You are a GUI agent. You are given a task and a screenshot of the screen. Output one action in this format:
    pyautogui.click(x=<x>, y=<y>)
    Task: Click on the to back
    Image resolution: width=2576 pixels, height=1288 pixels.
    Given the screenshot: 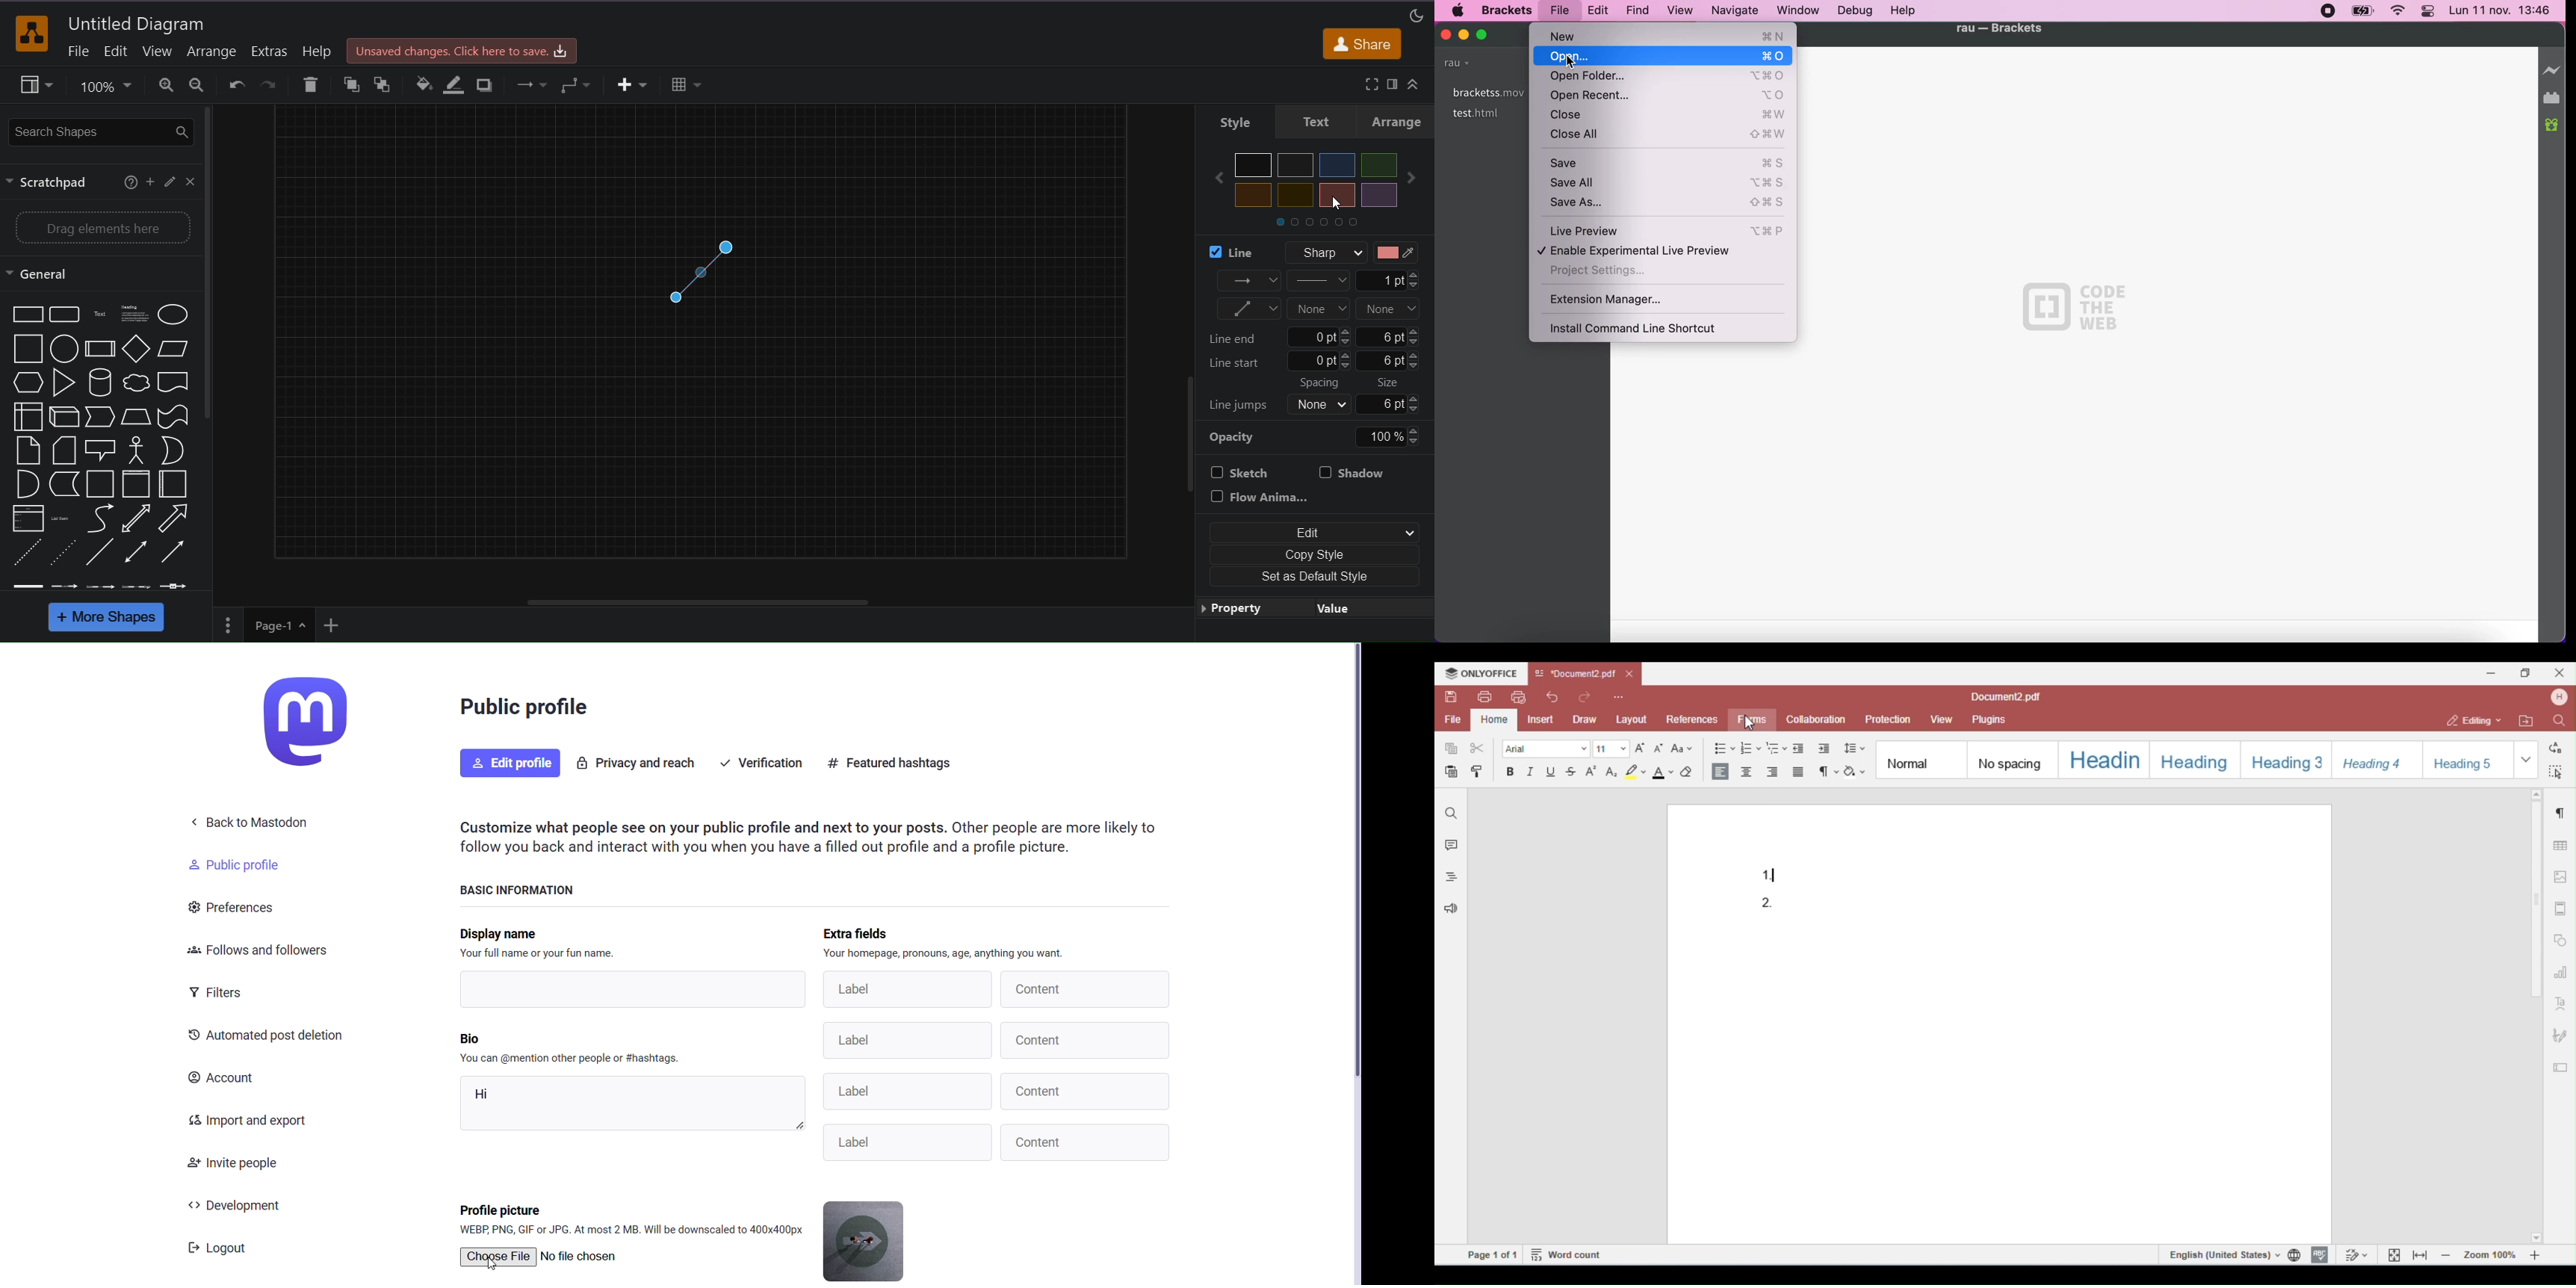 What is the action you would take?
    pyautogui.click(x=383, y=84)
    